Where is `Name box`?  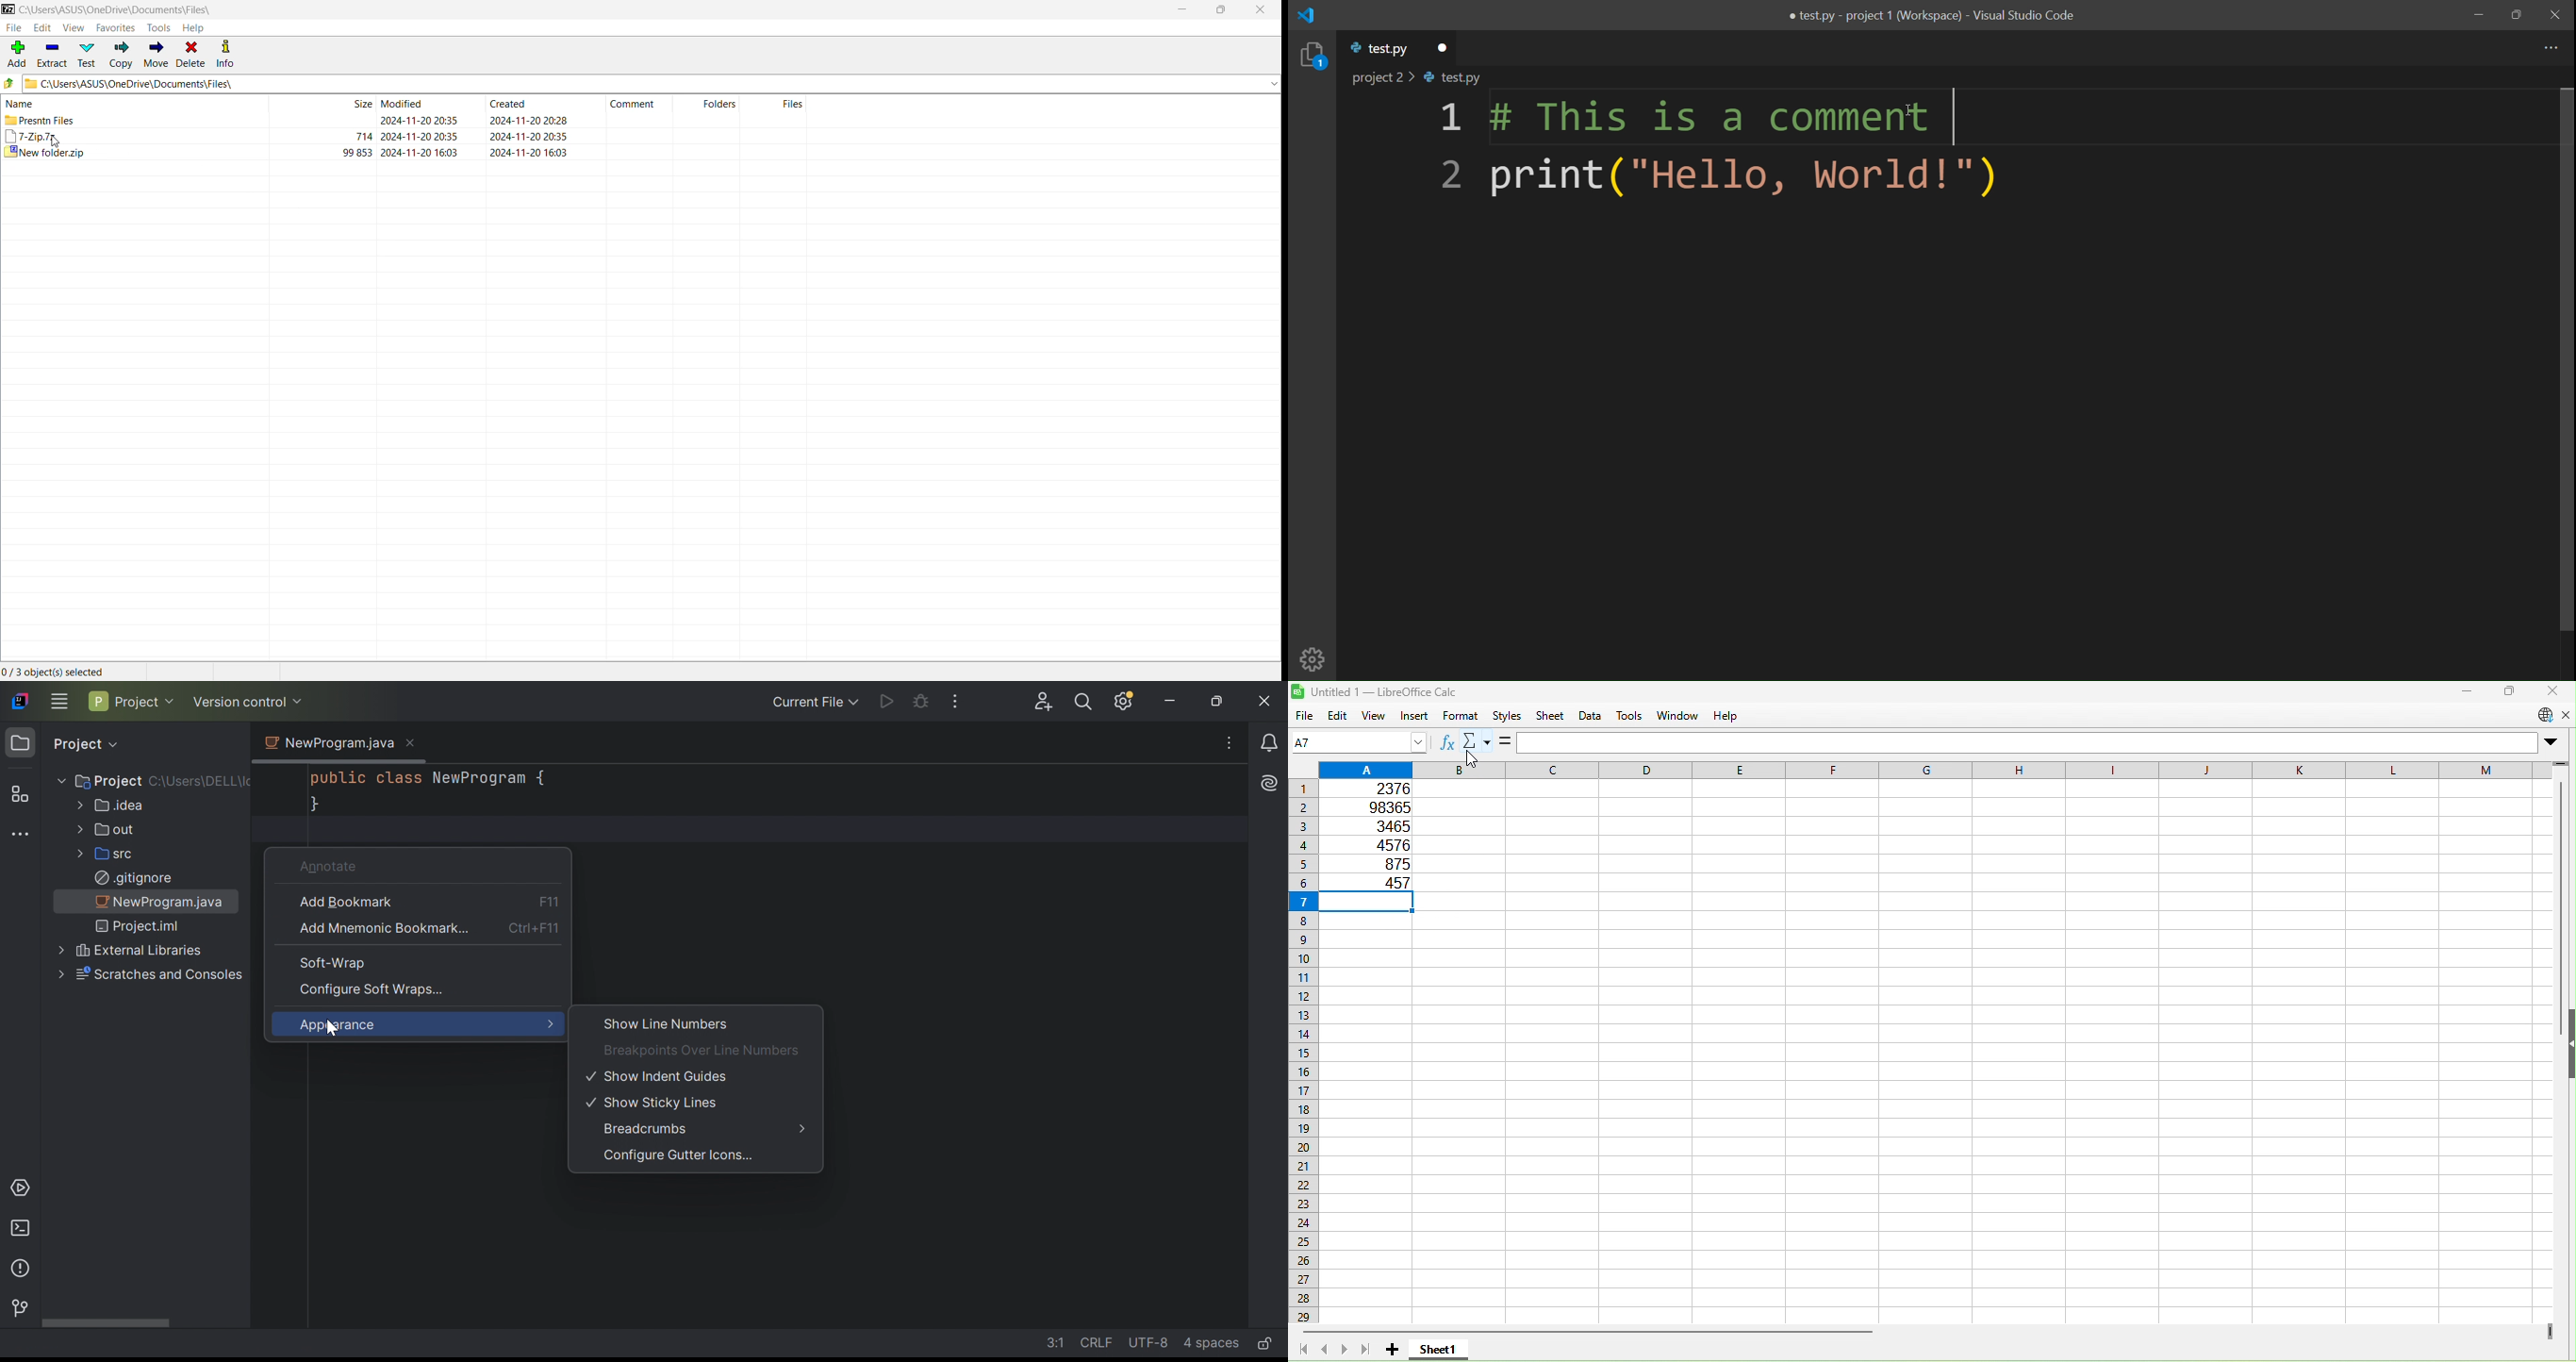 Name box is located at coordinates (1404, 740).